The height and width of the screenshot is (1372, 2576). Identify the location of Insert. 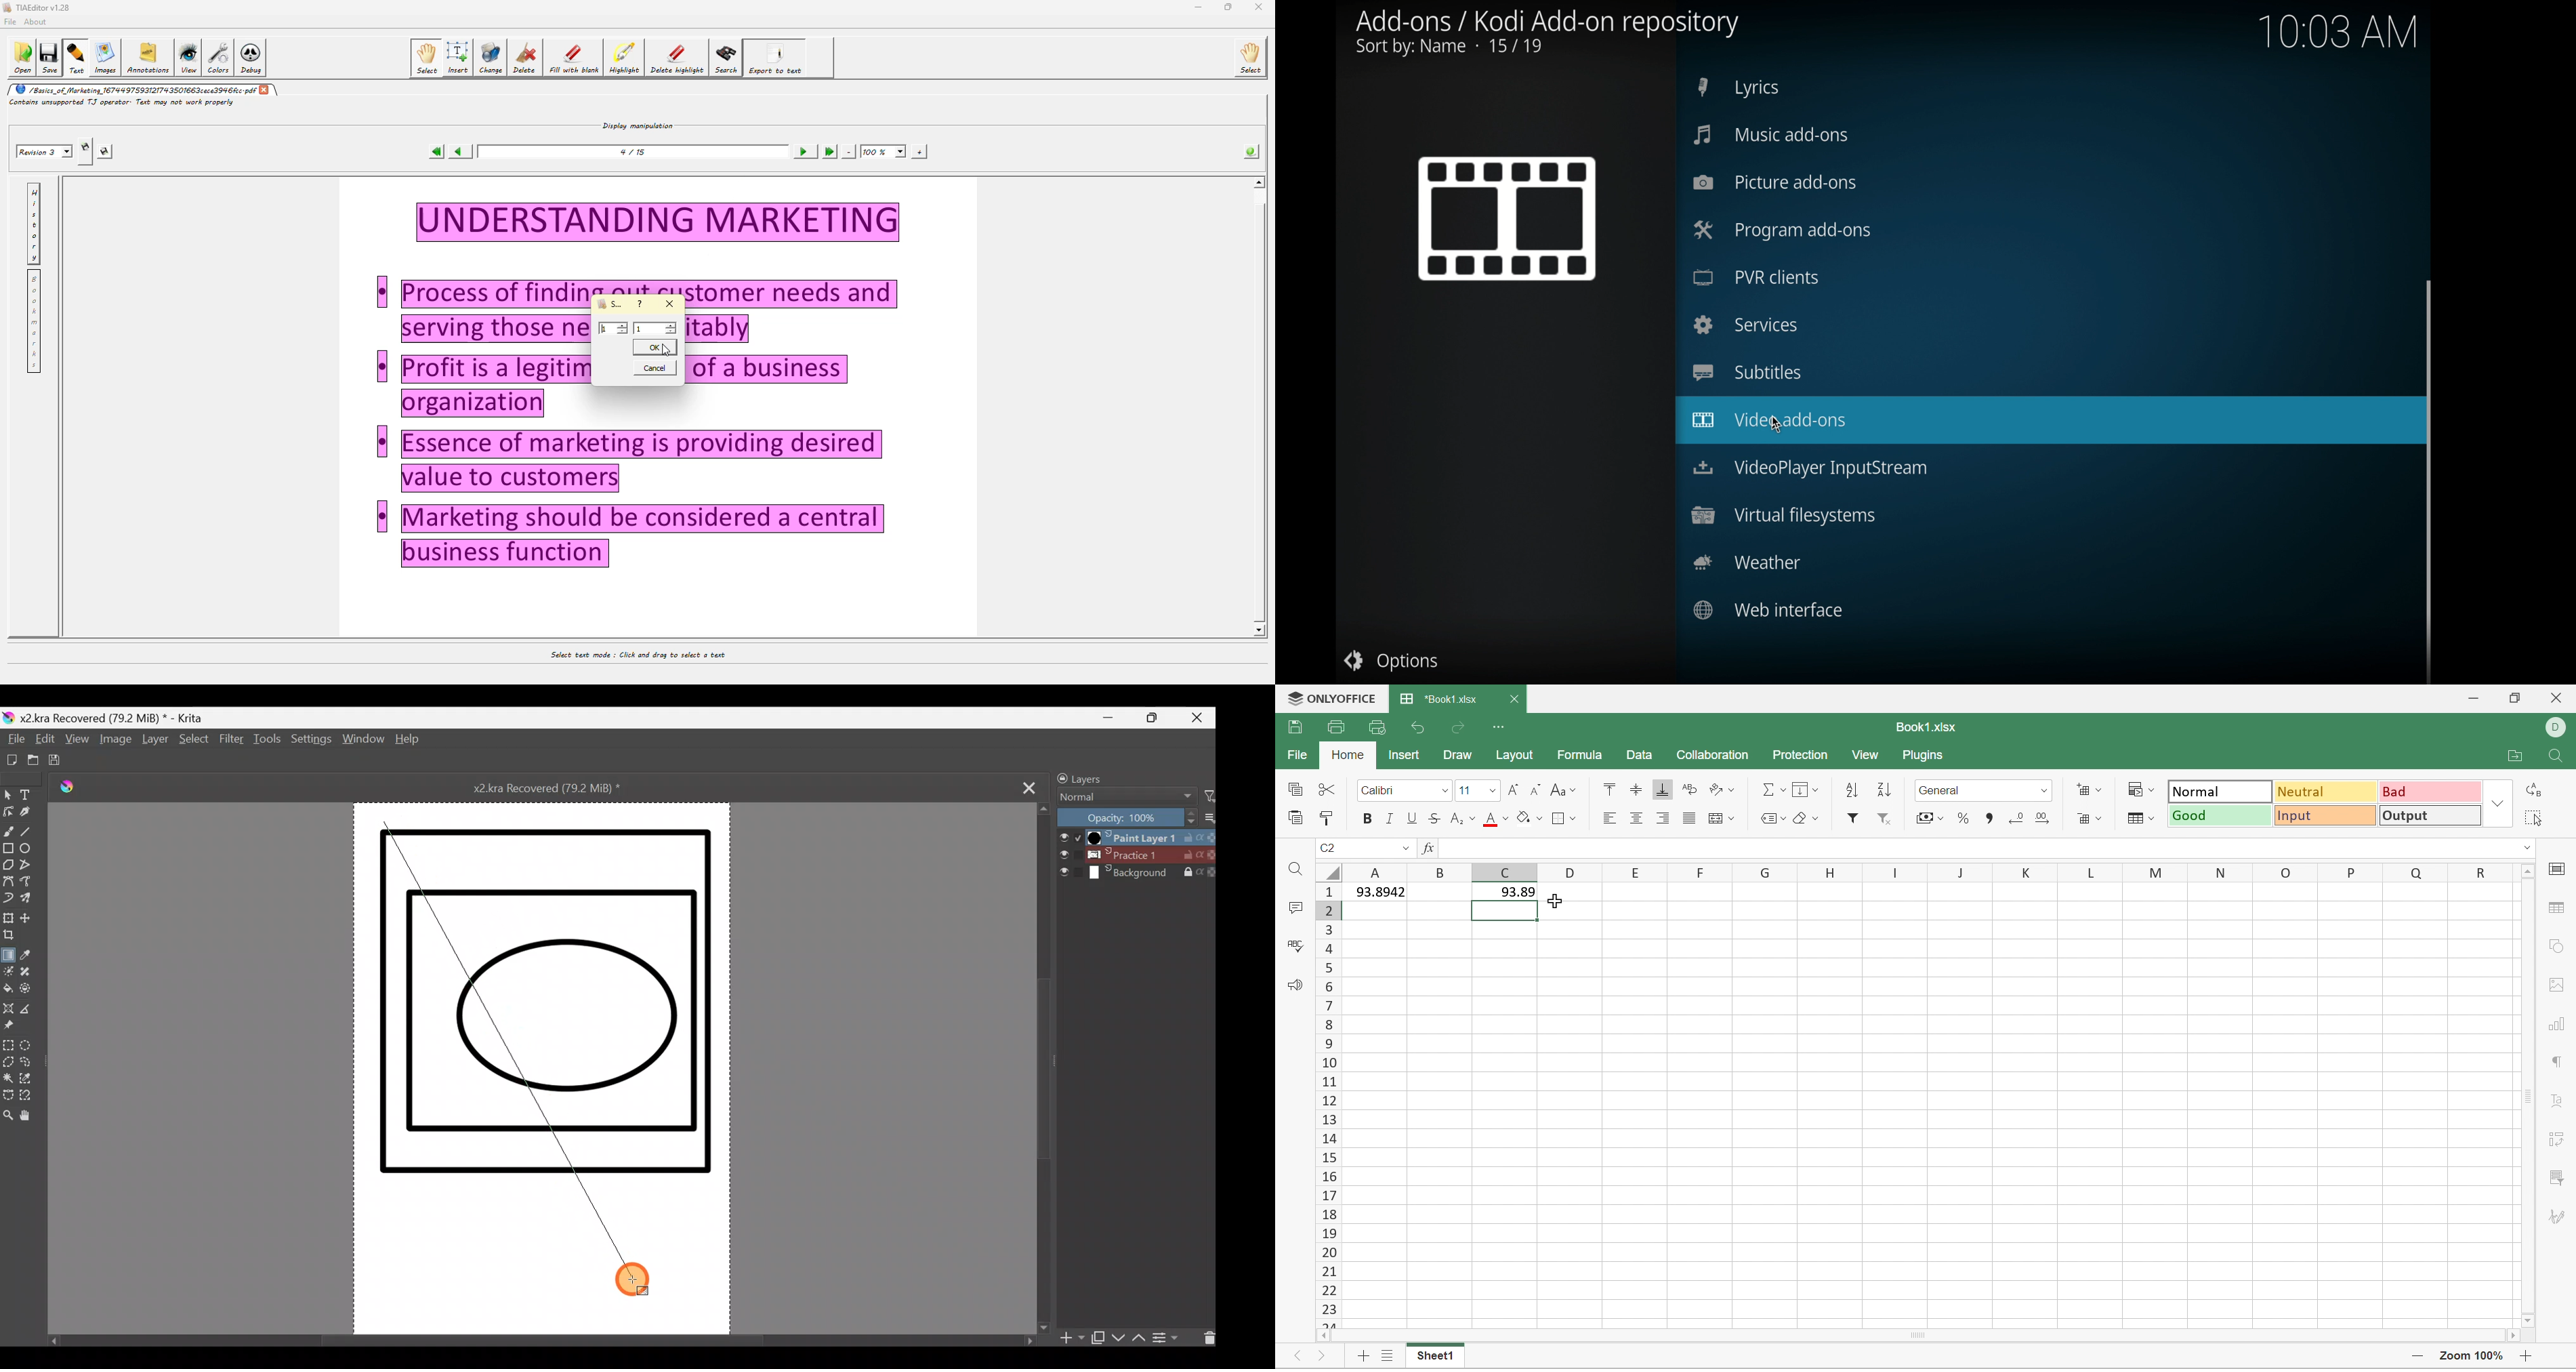
(1404, 754).